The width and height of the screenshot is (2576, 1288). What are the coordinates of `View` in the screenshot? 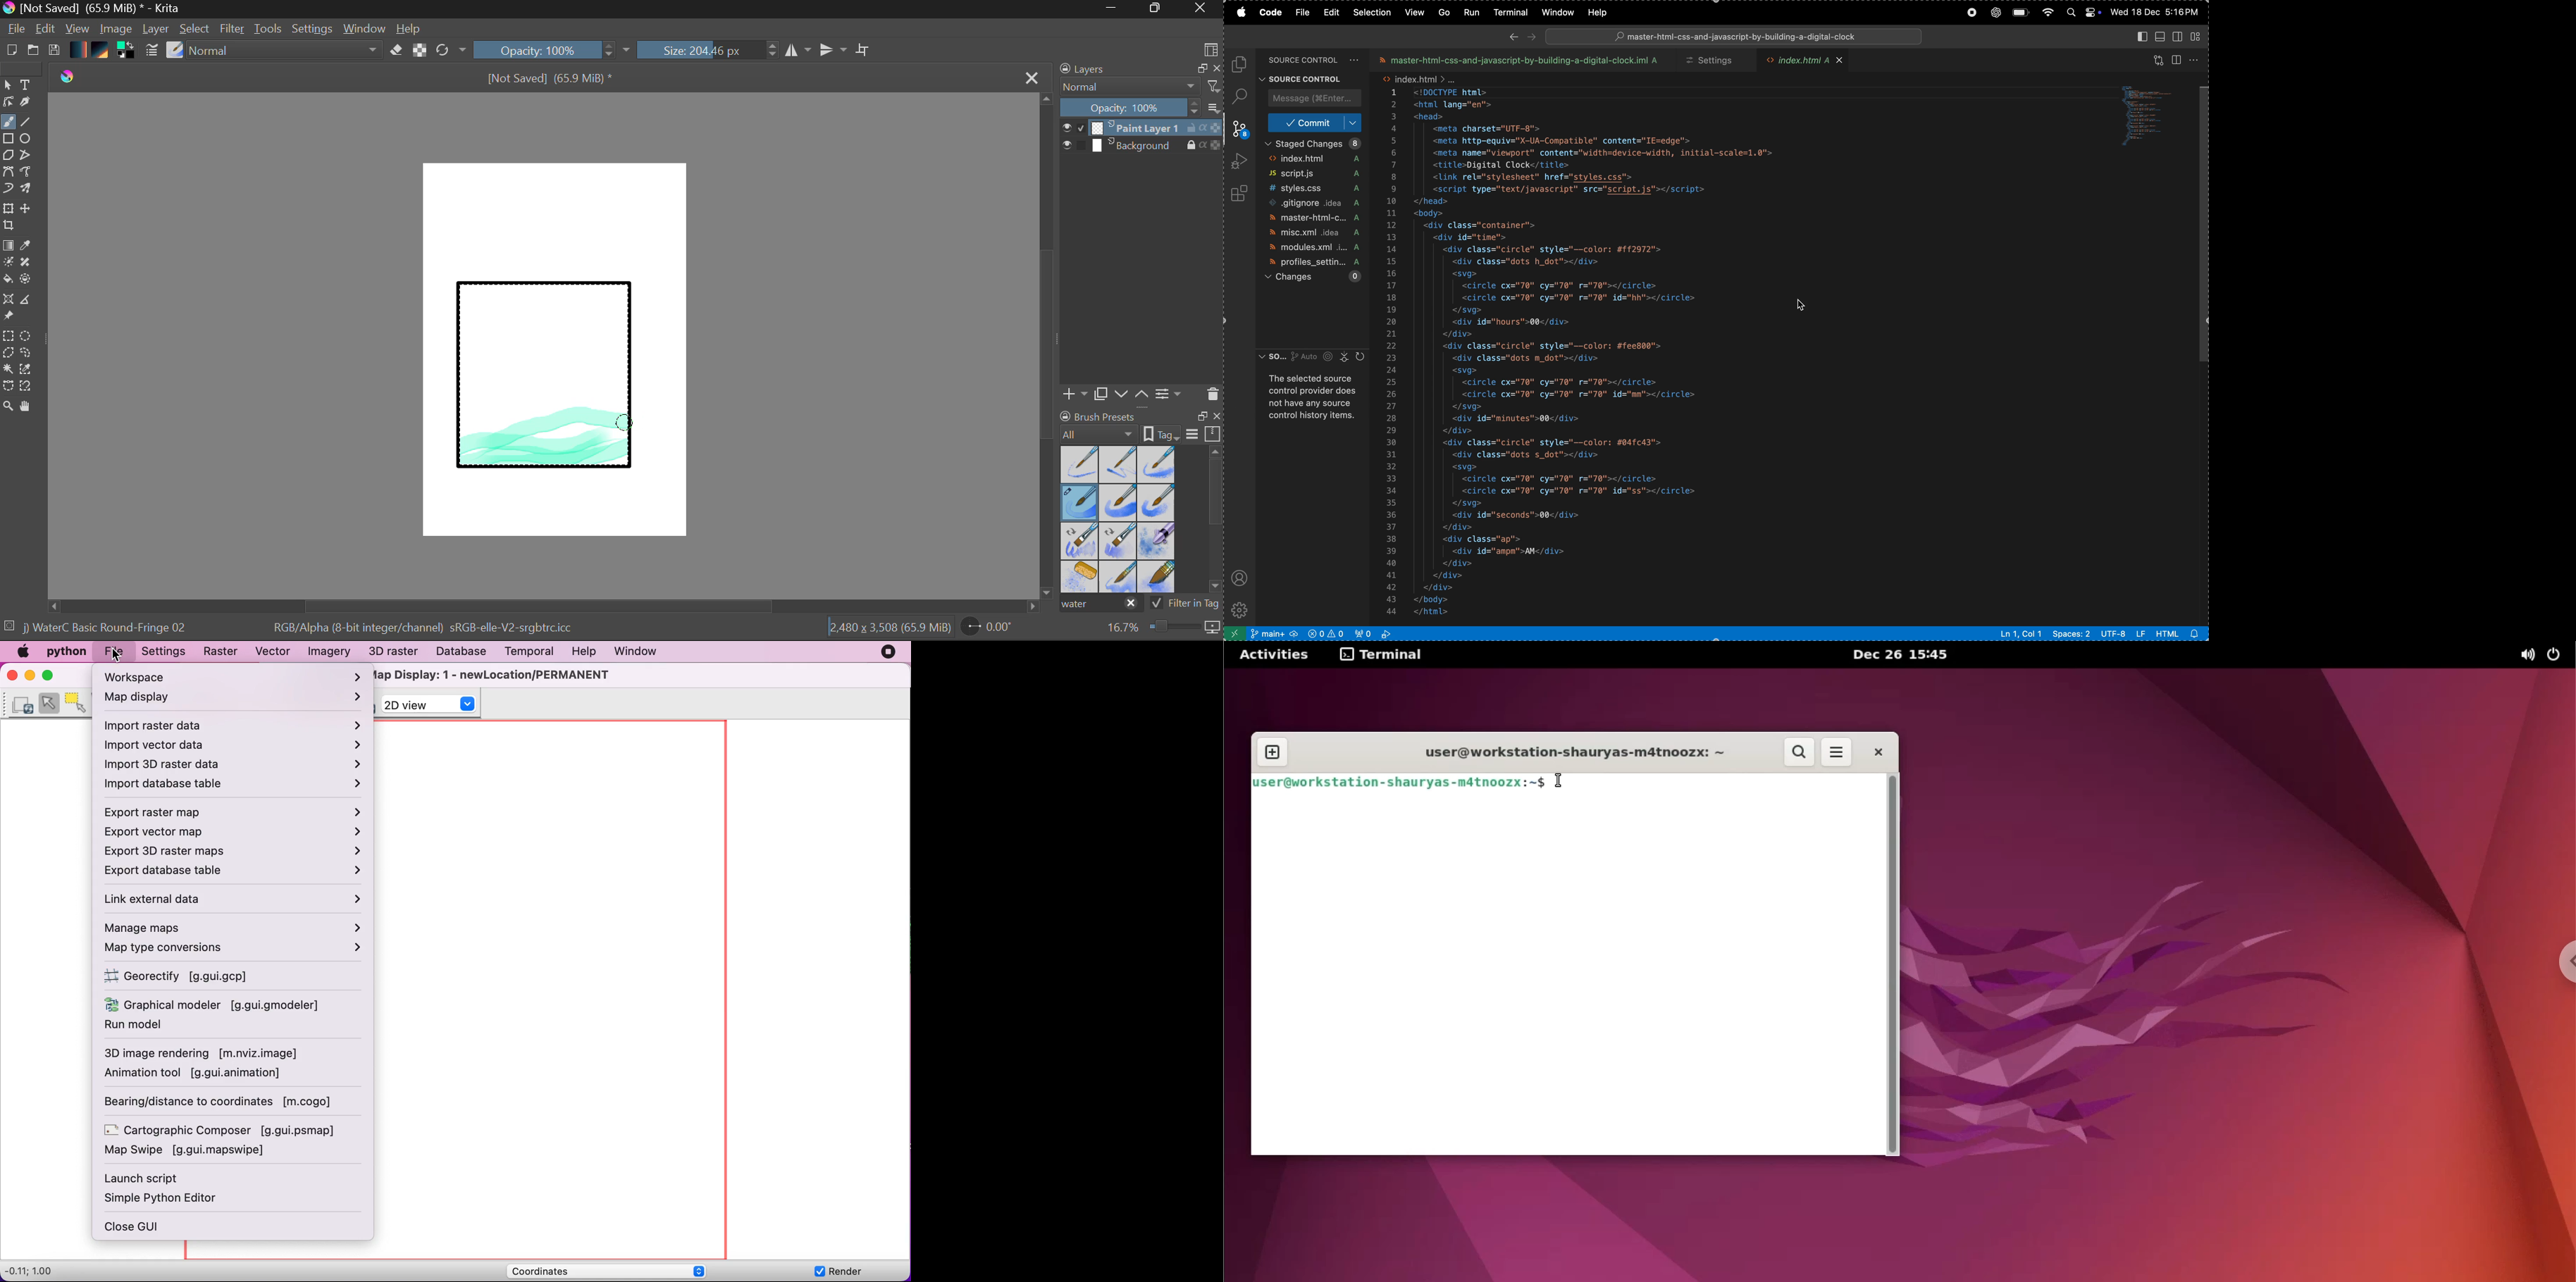 It's located at (78, 29).